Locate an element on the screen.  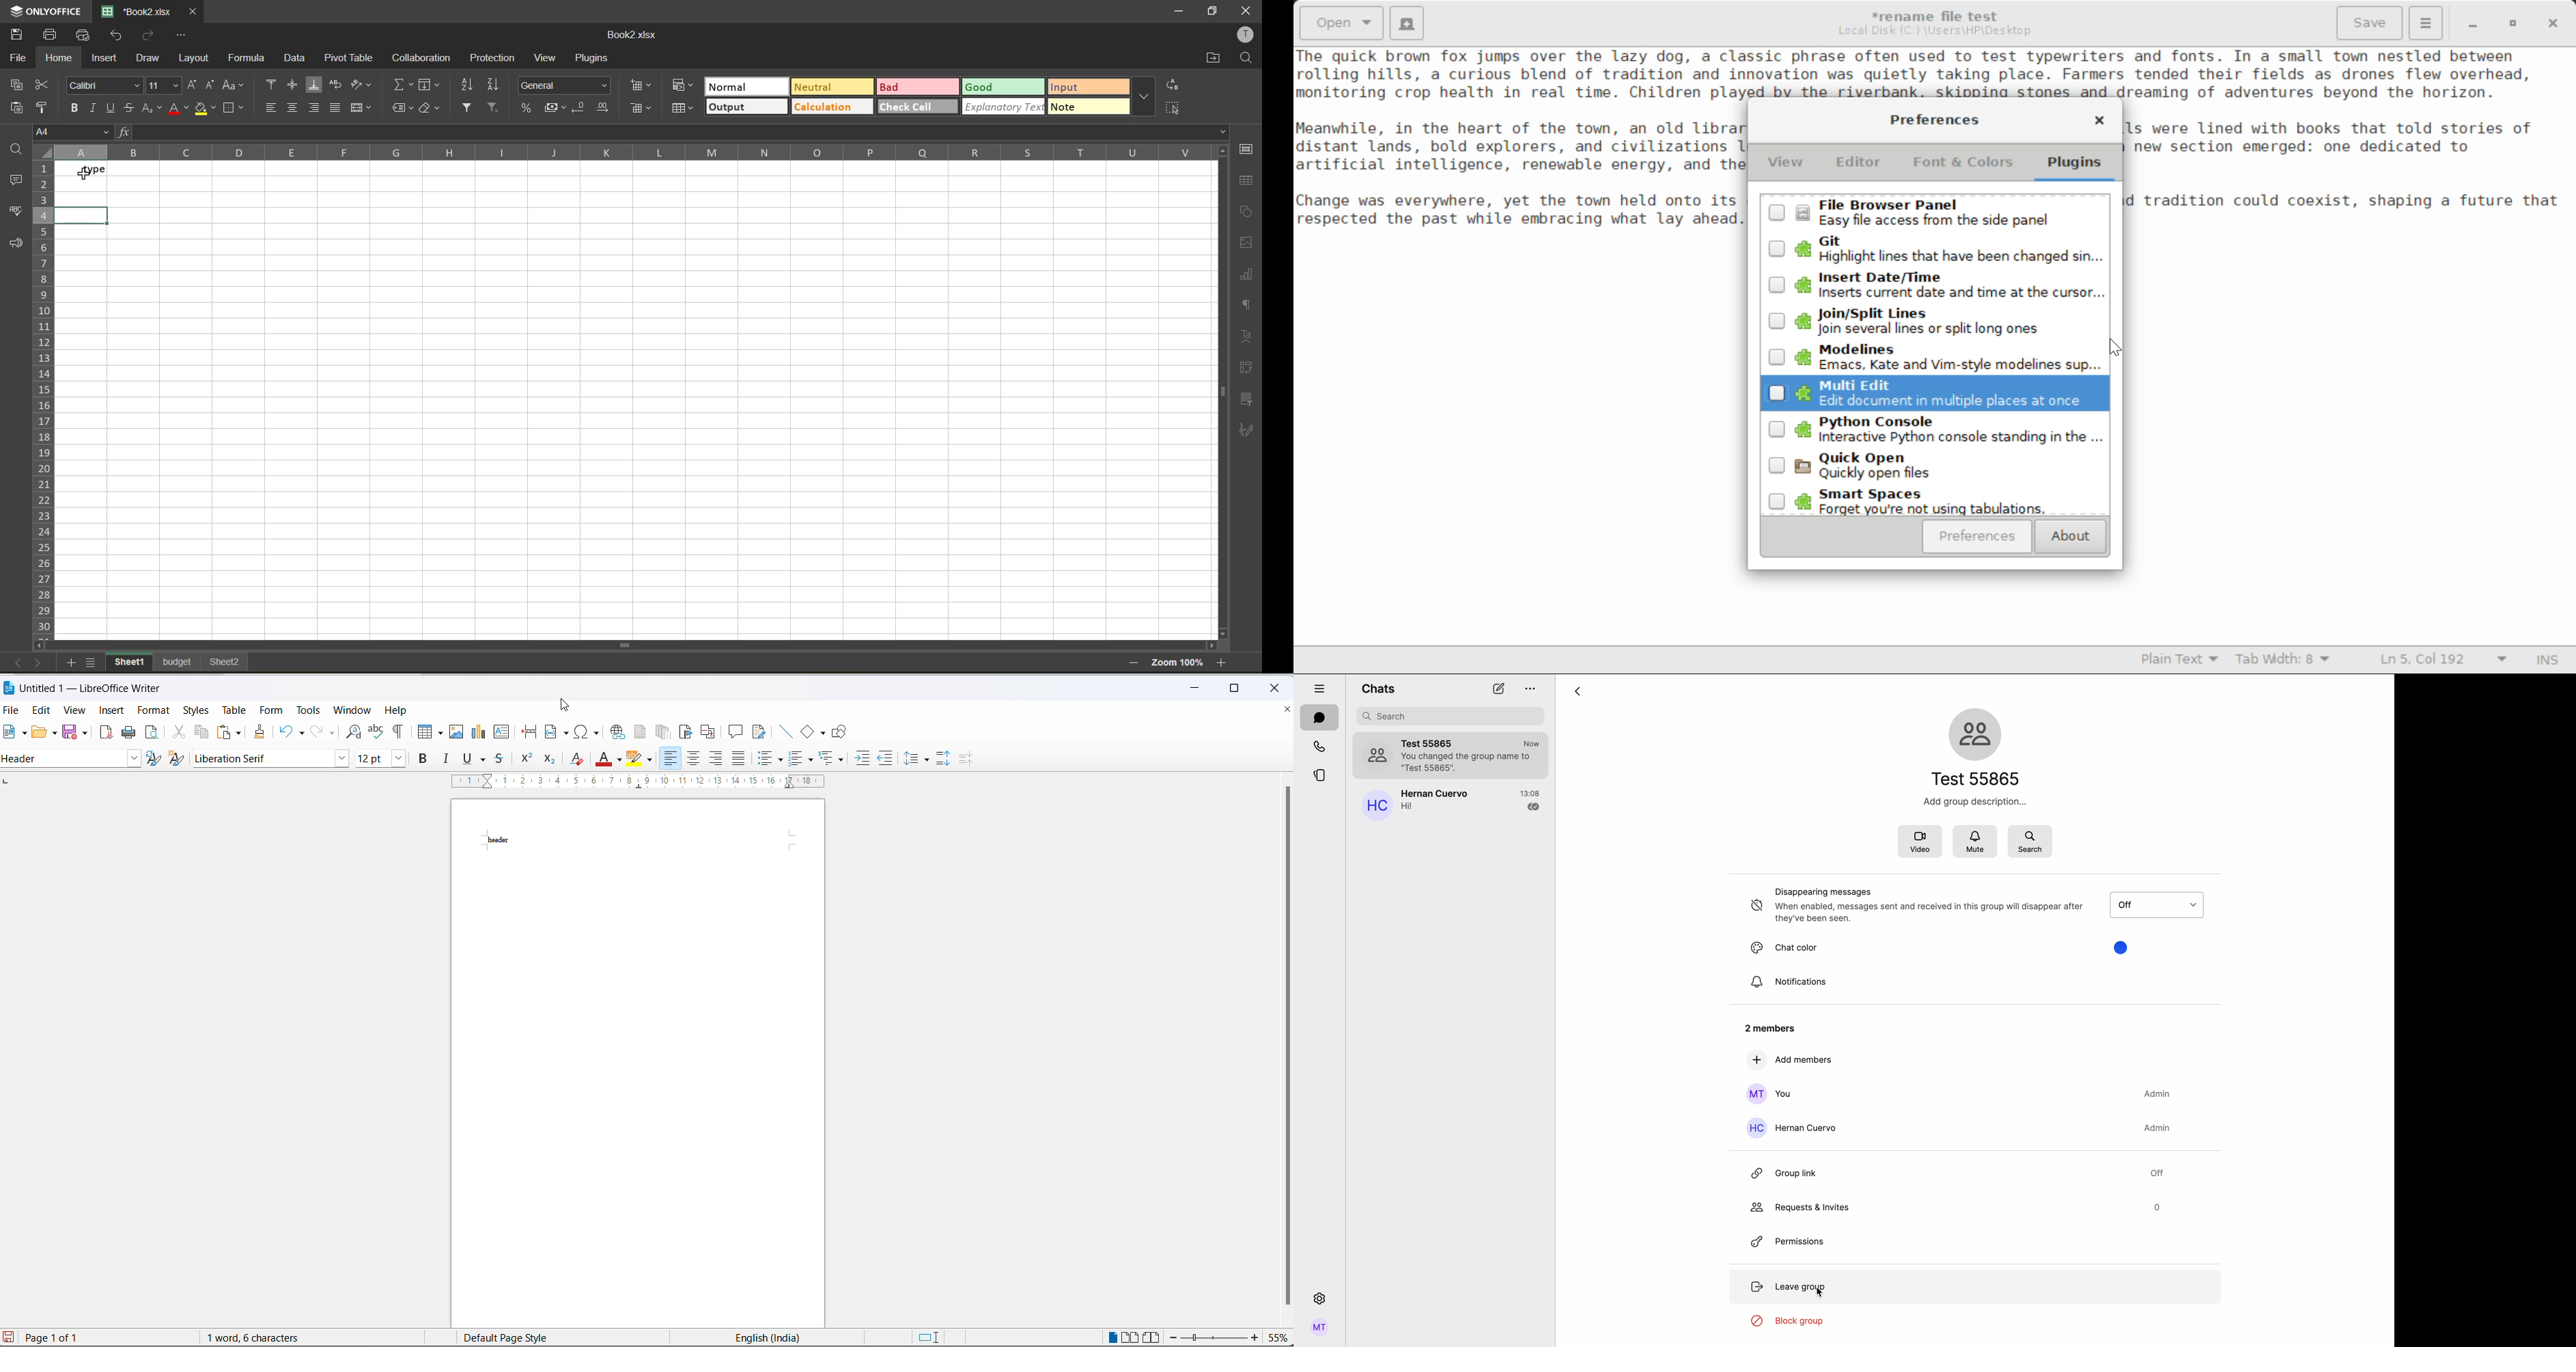
permissions is located at coordinates (1790, 1240).